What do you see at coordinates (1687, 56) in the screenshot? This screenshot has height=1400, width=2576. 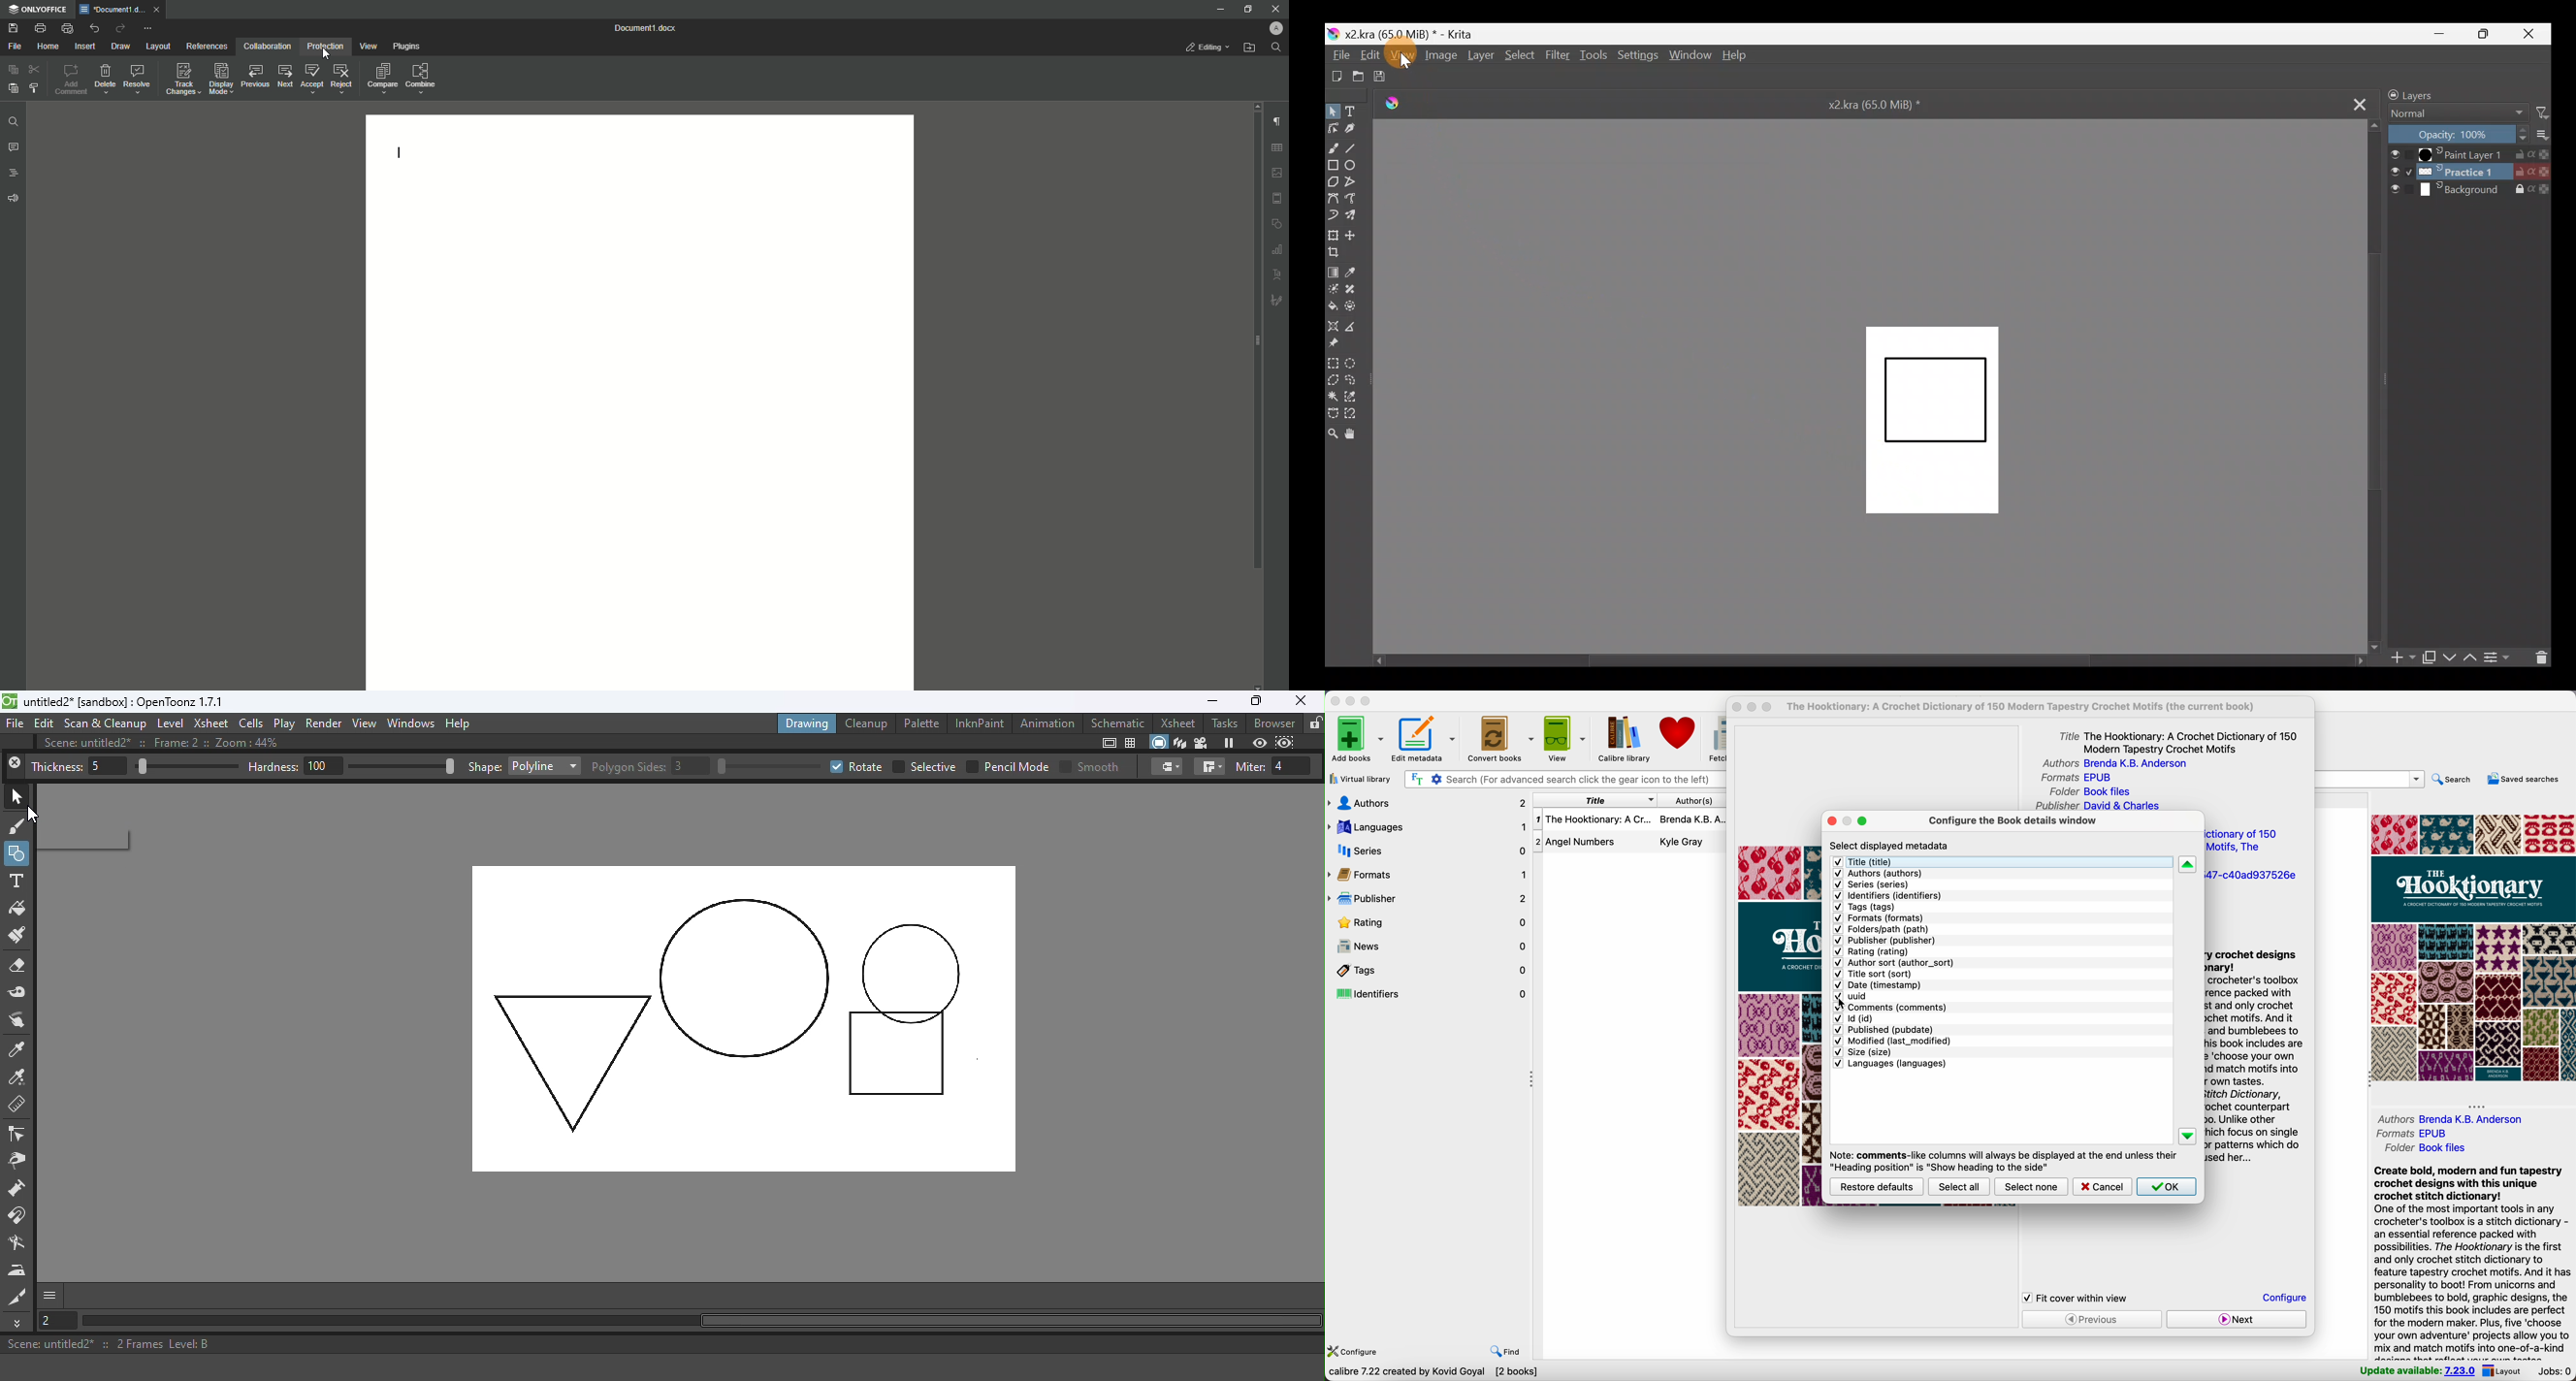 I see `Window` at bounding box center [1687, 56].